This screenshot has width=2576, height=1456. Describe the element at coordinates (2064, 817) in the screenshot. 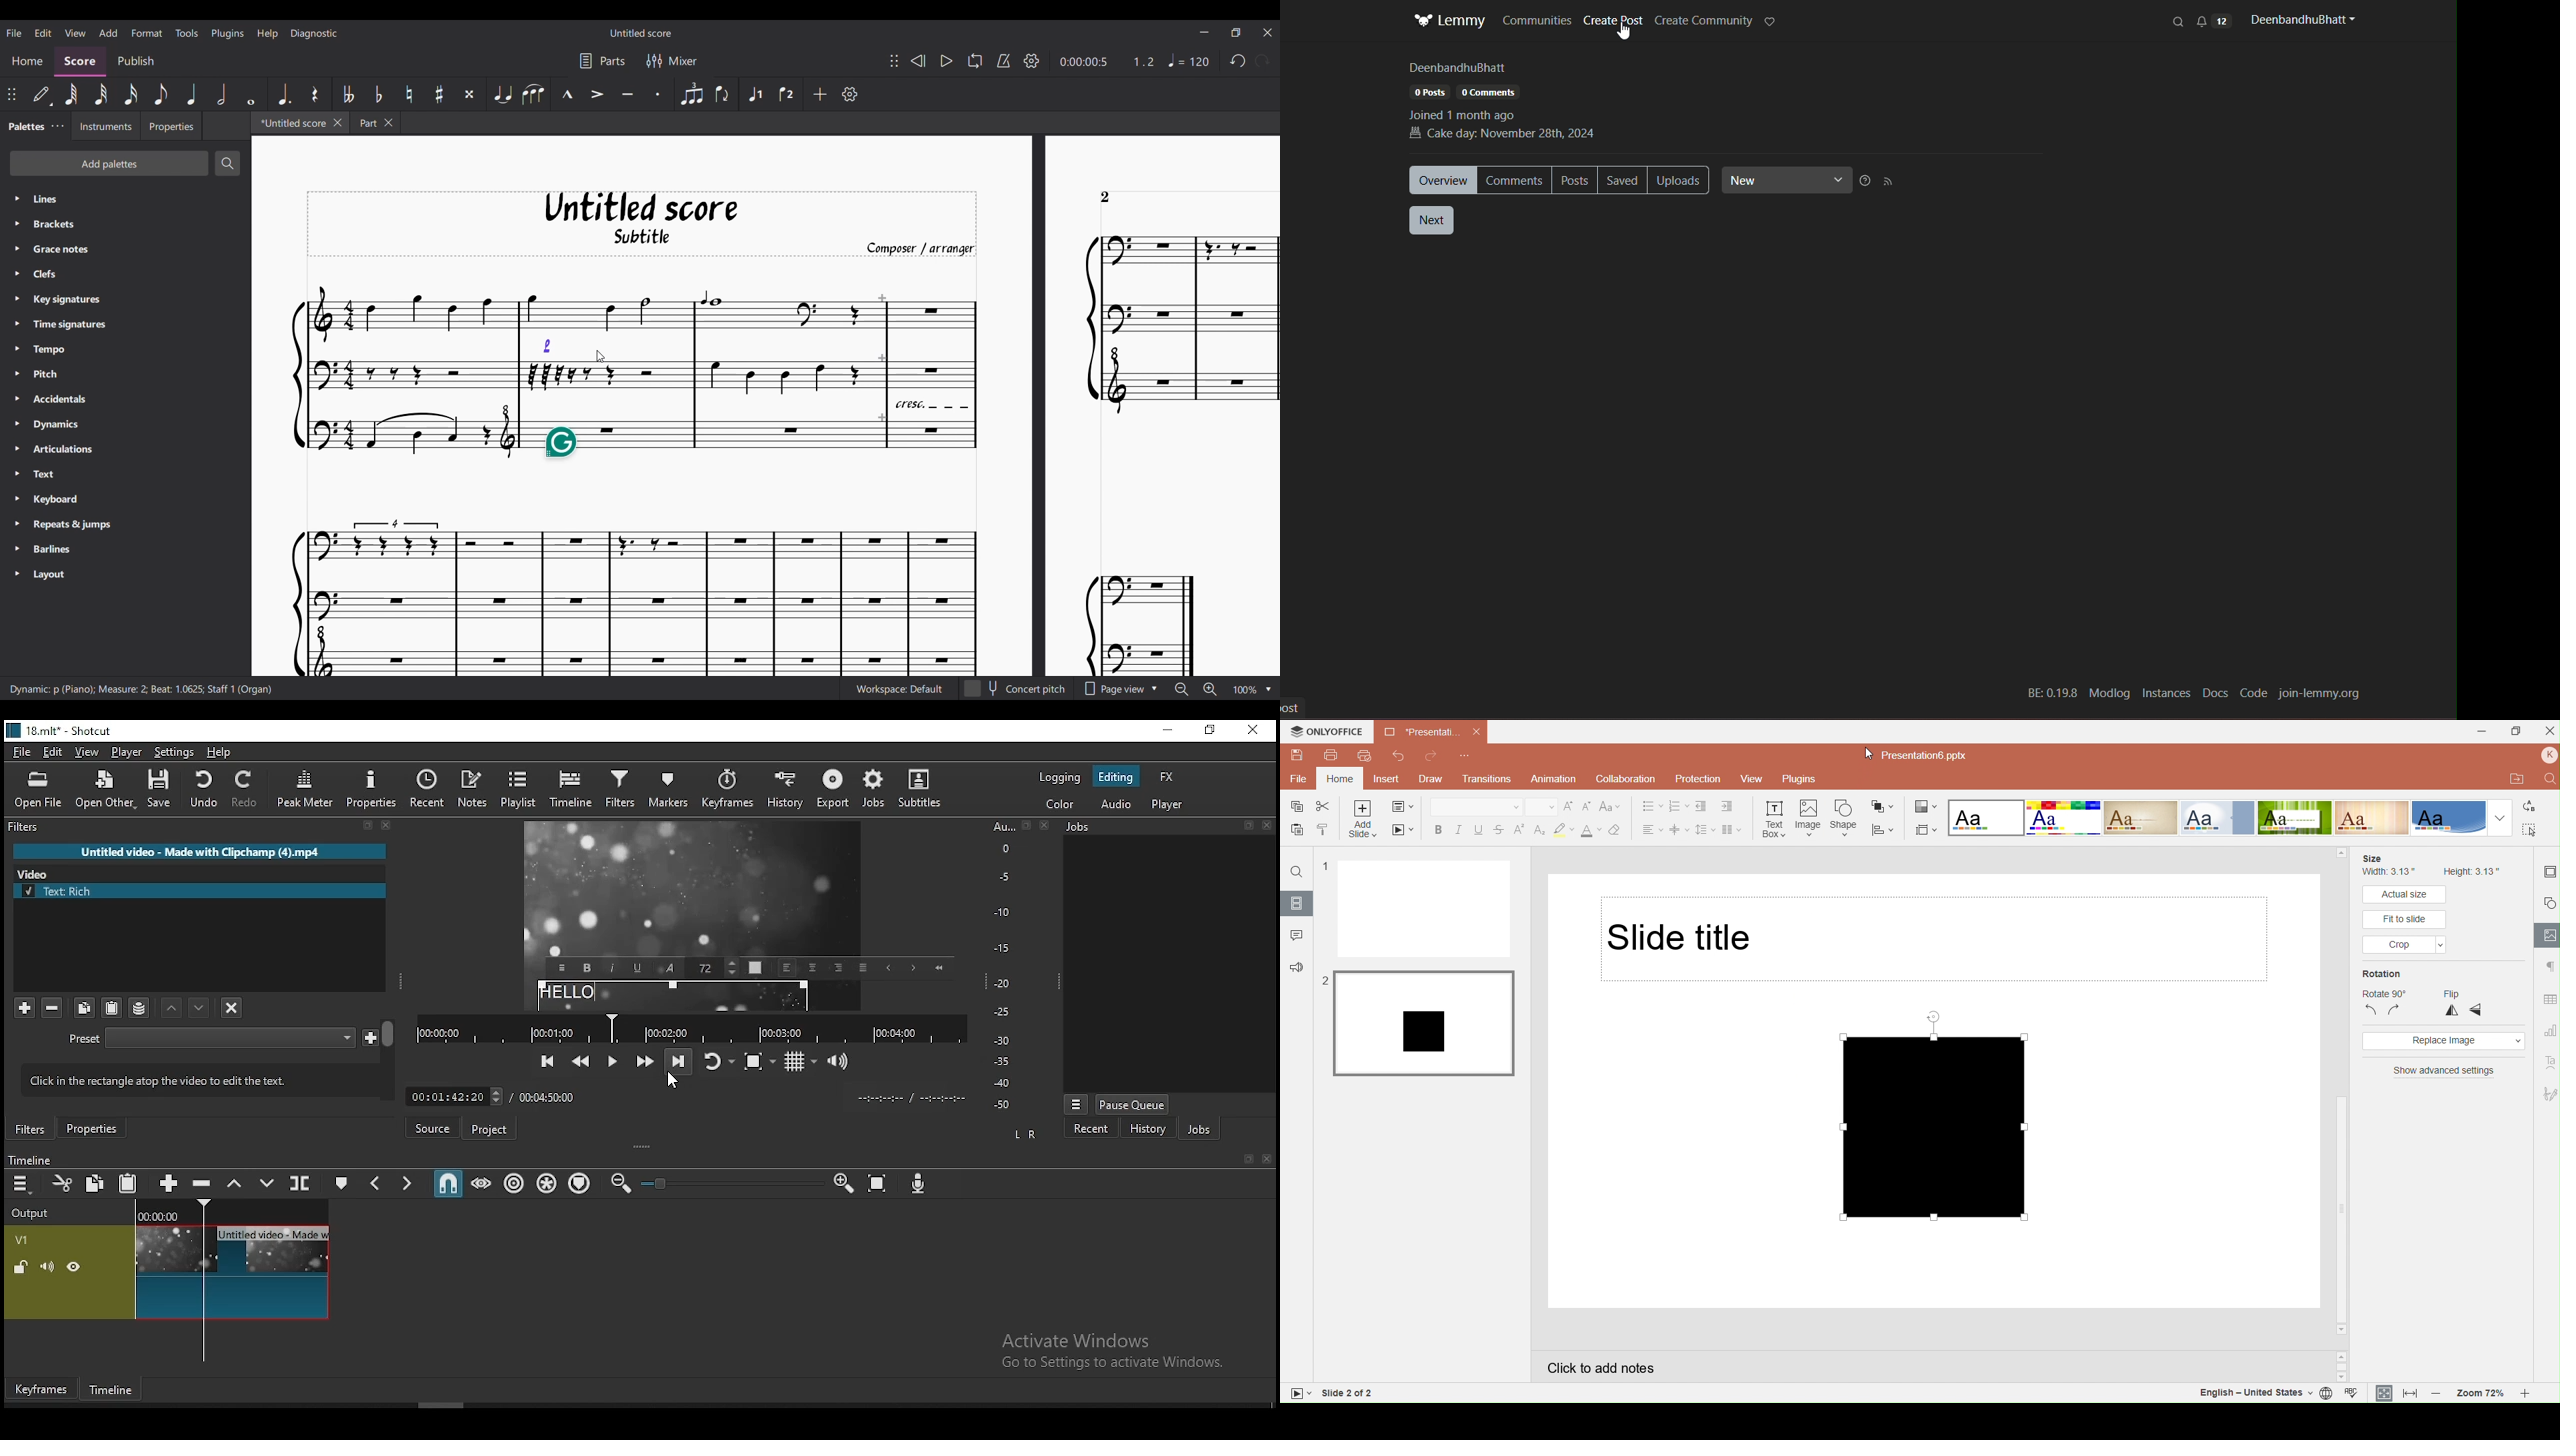

I see `Basic` at that location.